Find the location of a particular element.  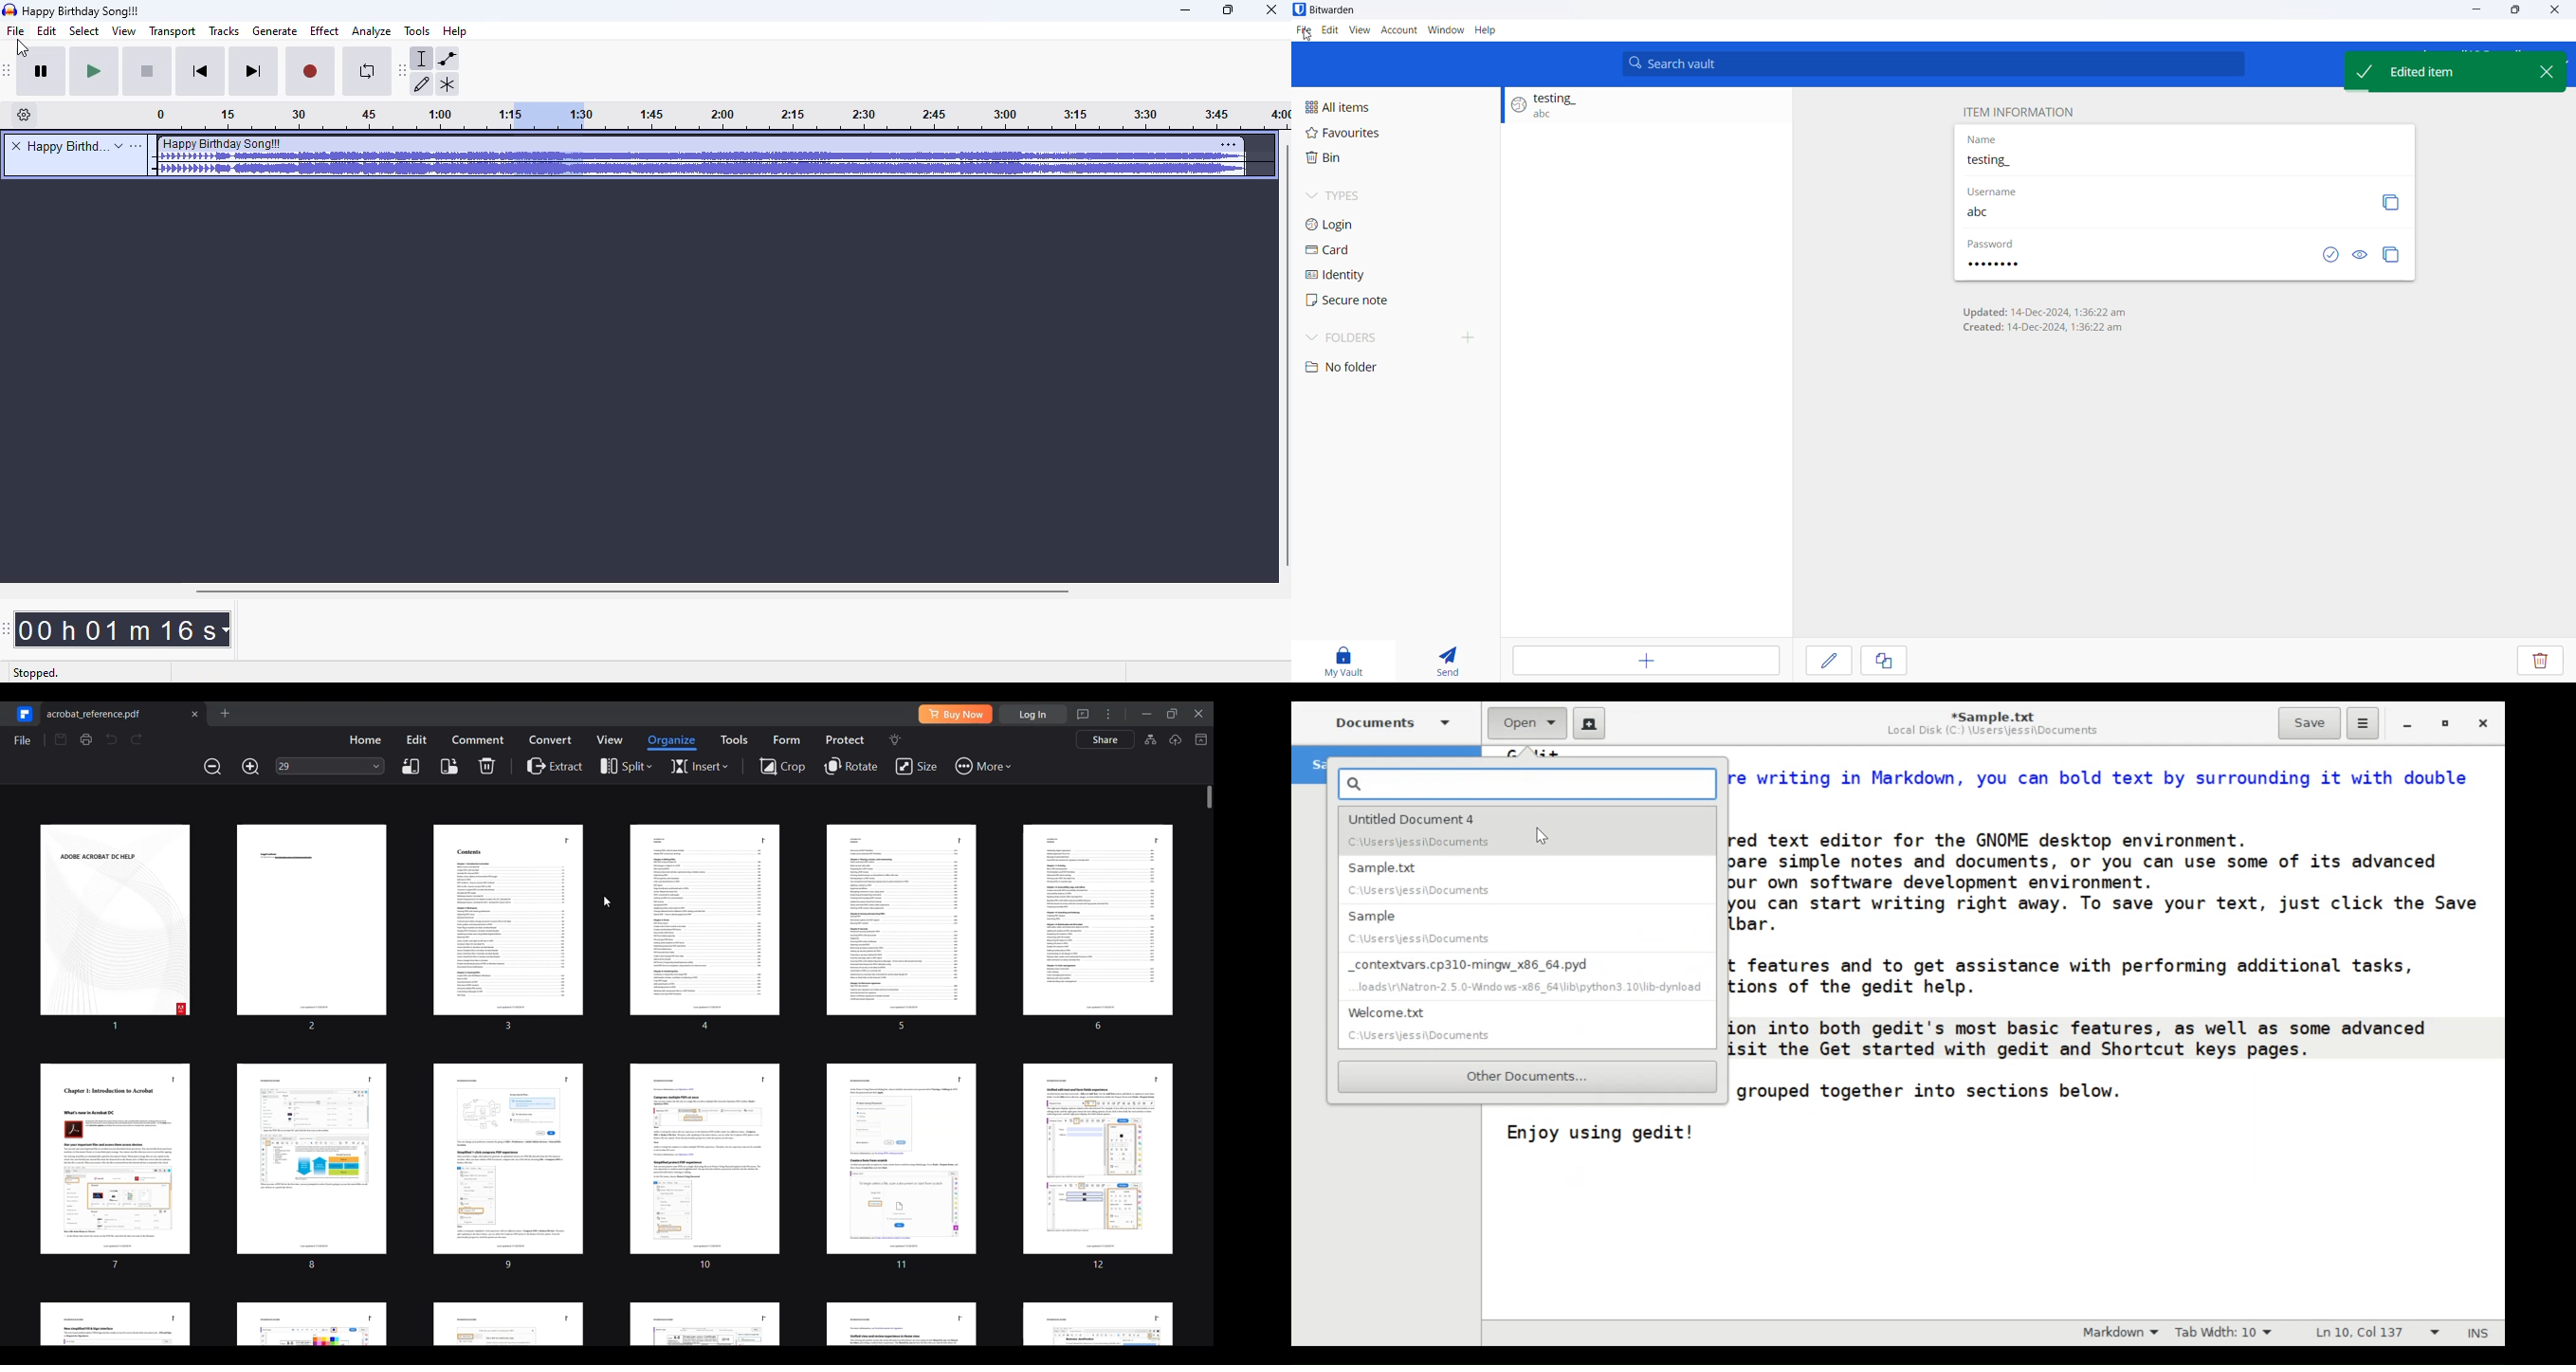

Open is located at coordinates (1528, 724).